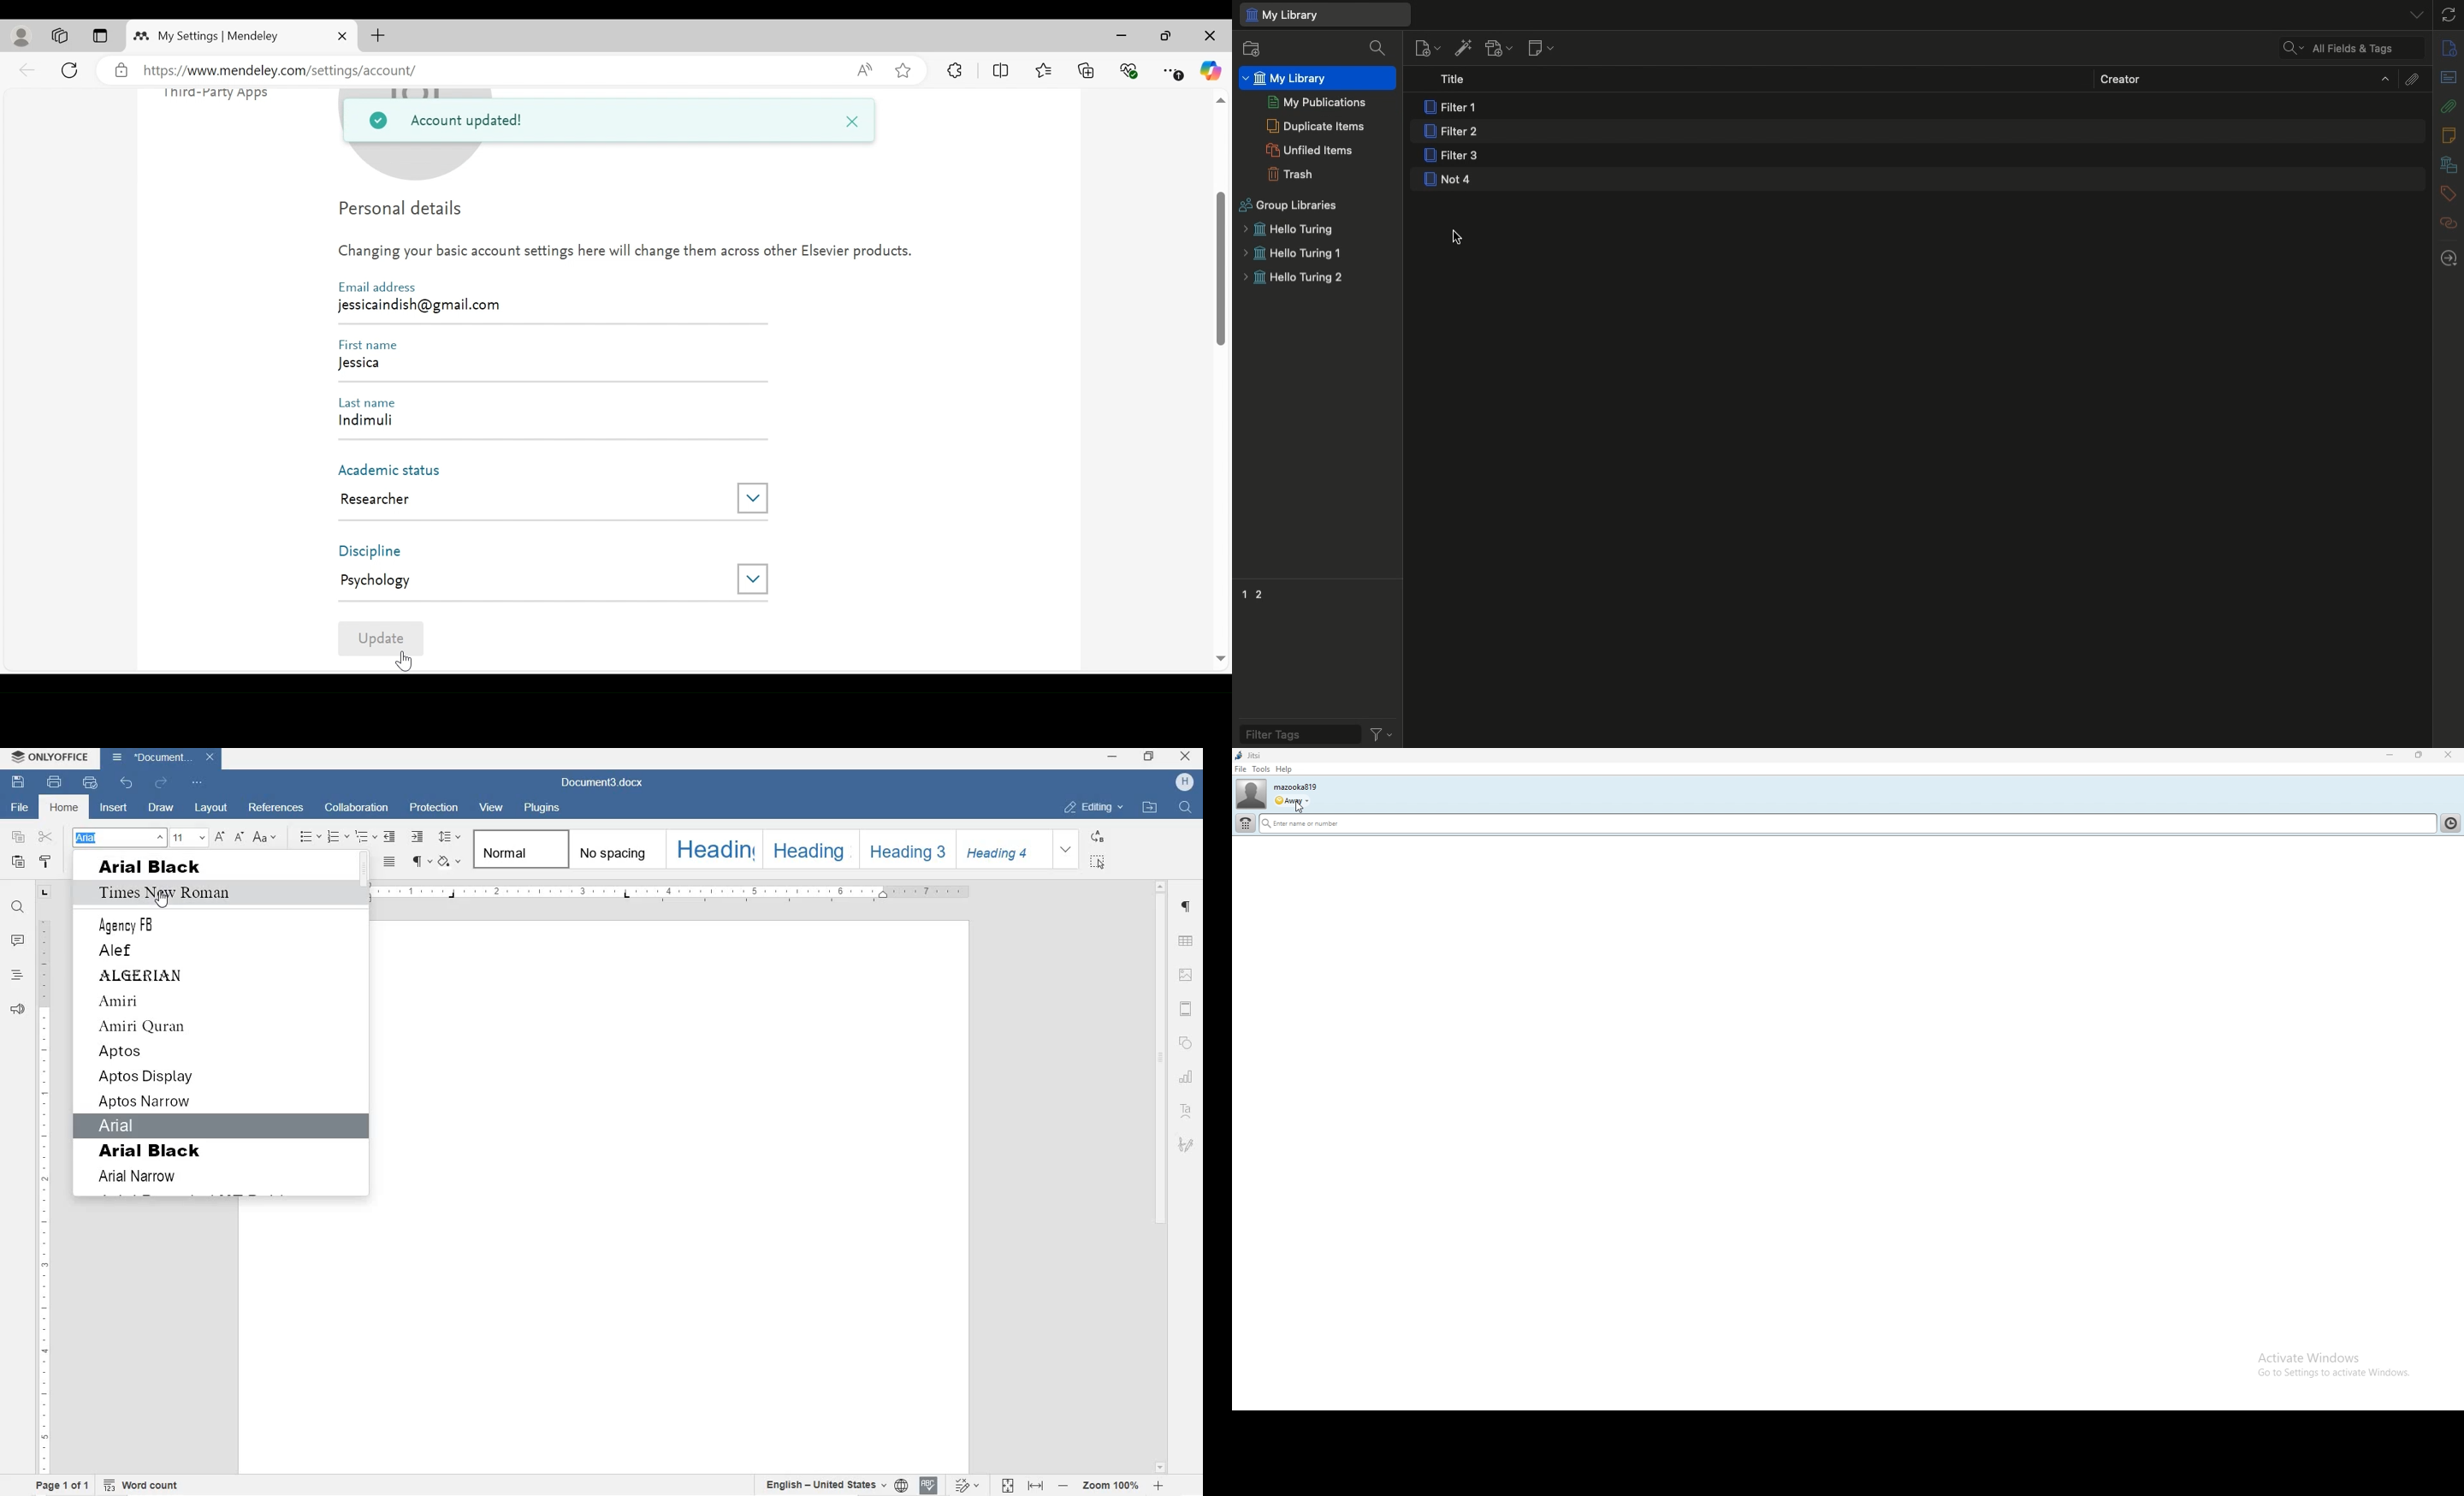 The width and height of the screenshot is (2464, 1512). What do you see at coordinates (165, 1178) in the screenshot?
I see `arial narrow` at bounding box center [165, 1178].